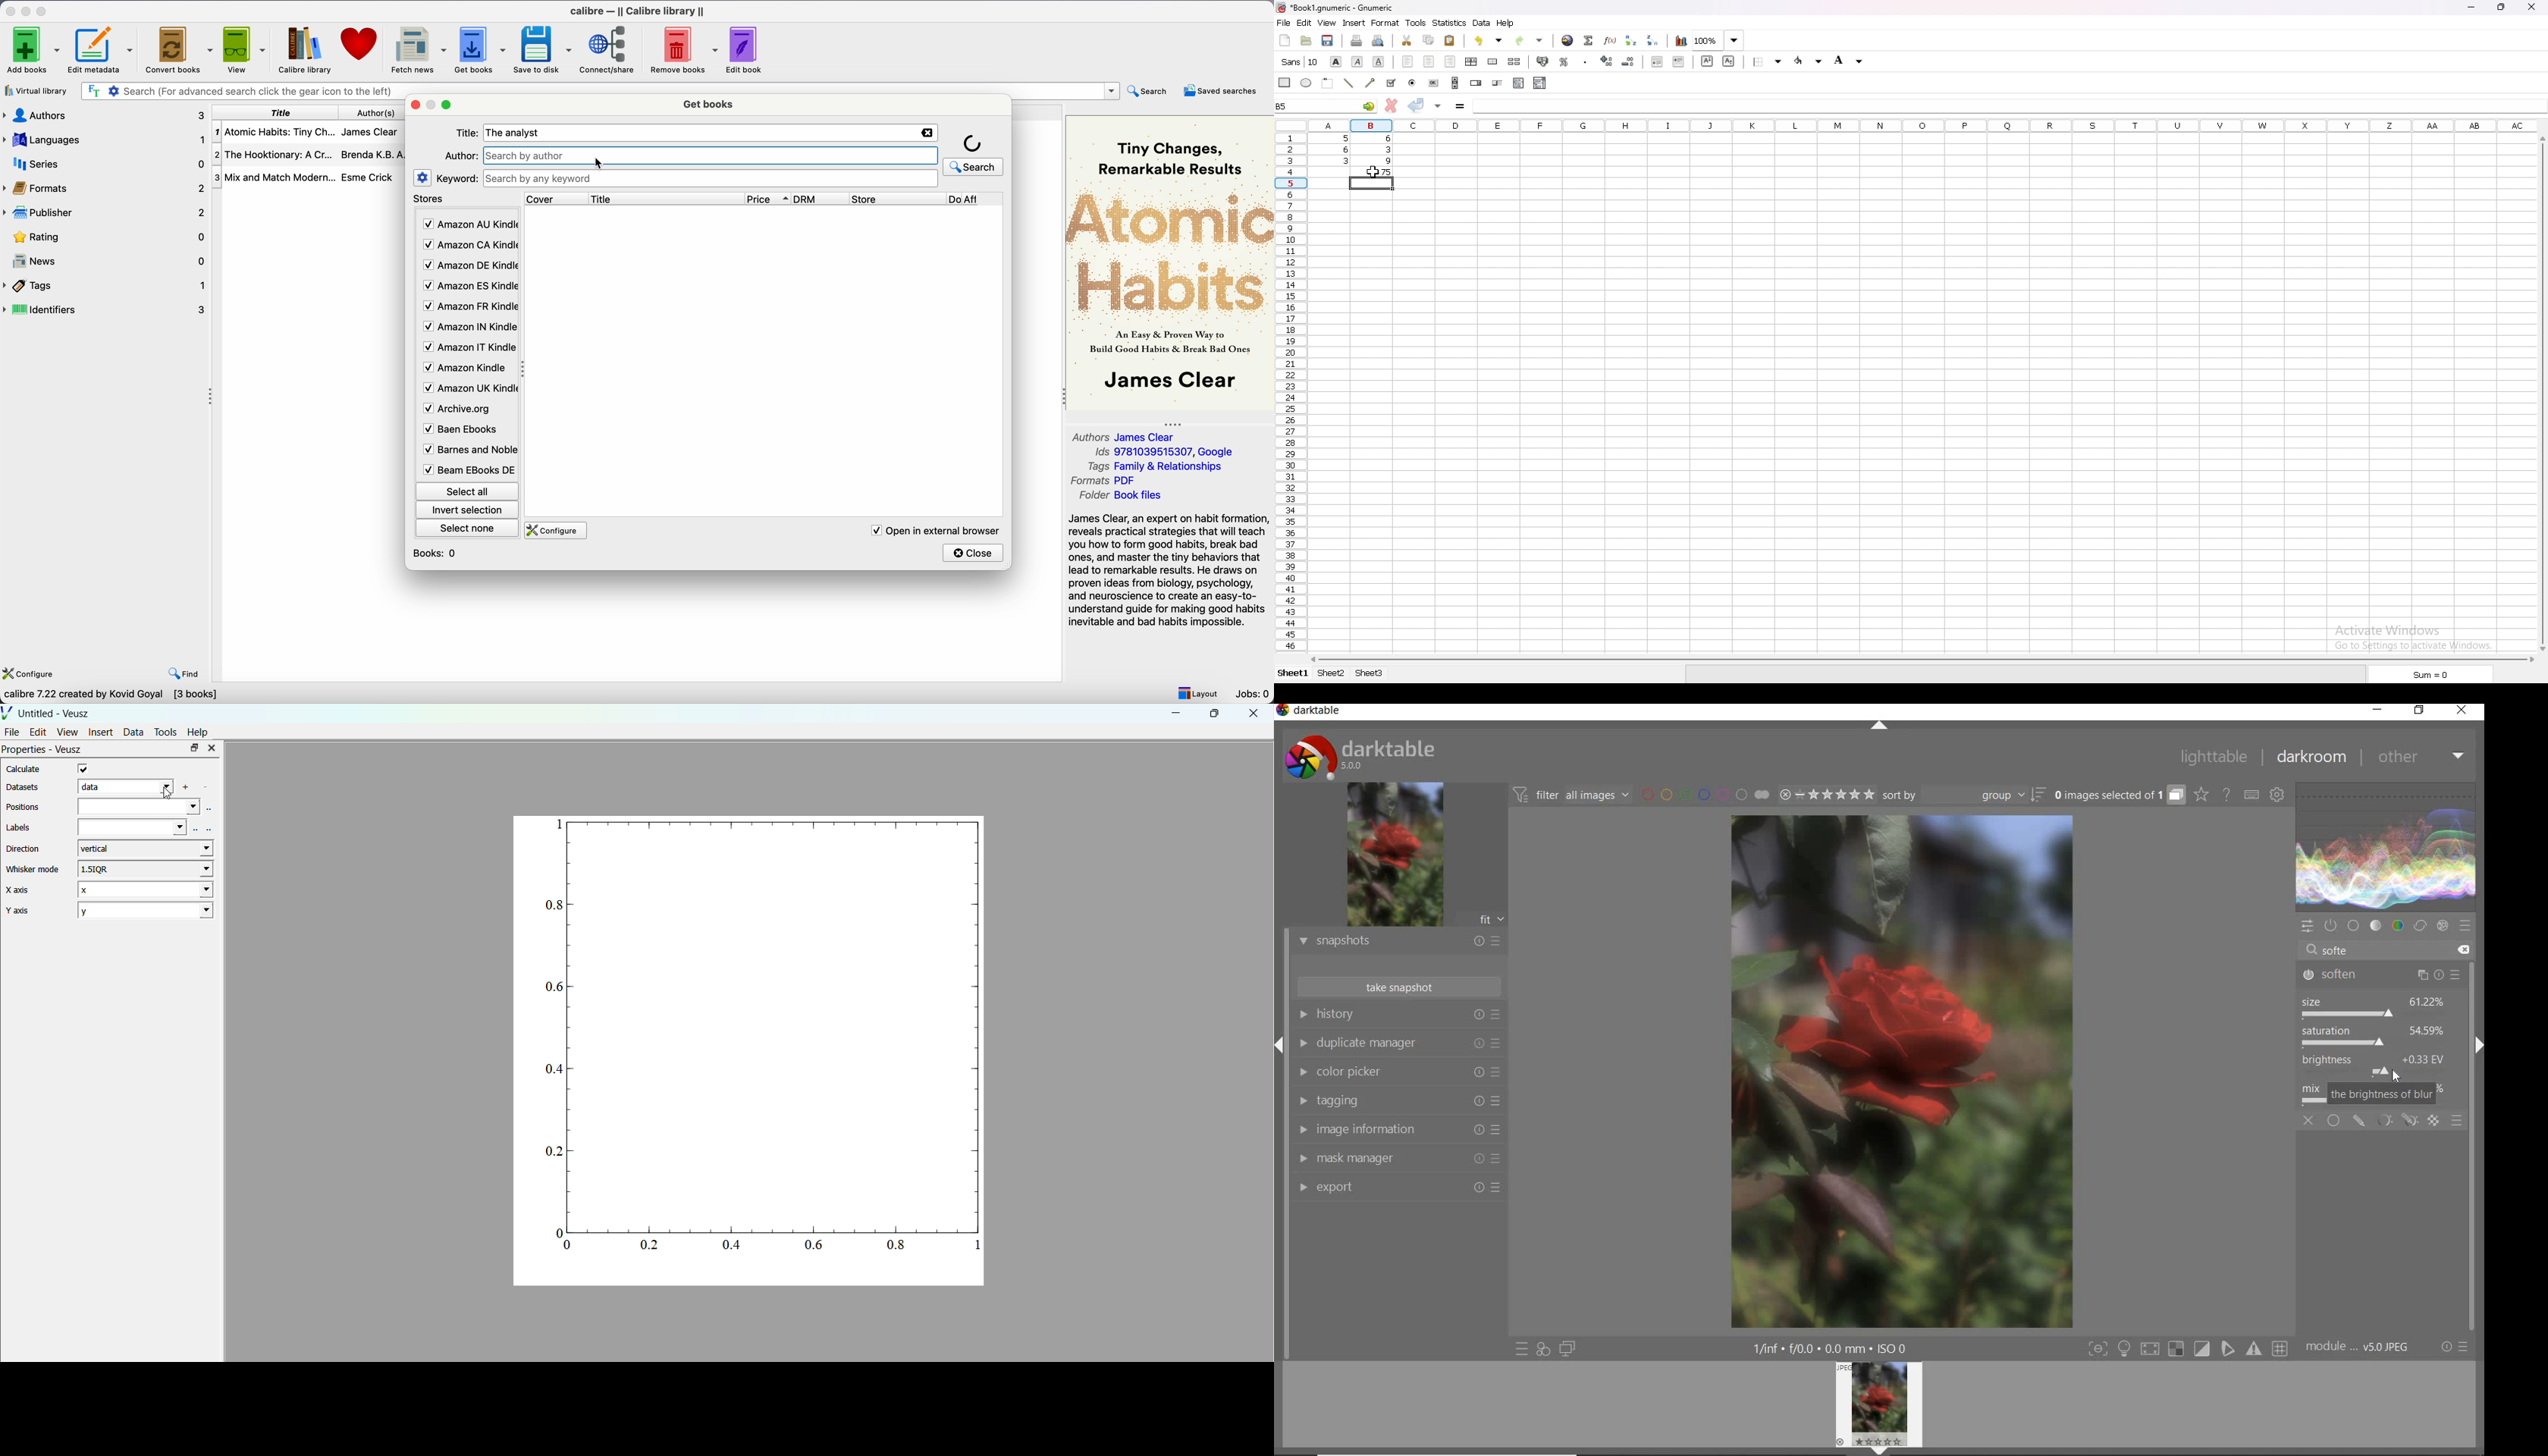 The height and width of the screenshot is (1456, 2548). Describe the element at coordinates (1397, 1130) in the screenshot. I see `image information` at that location.